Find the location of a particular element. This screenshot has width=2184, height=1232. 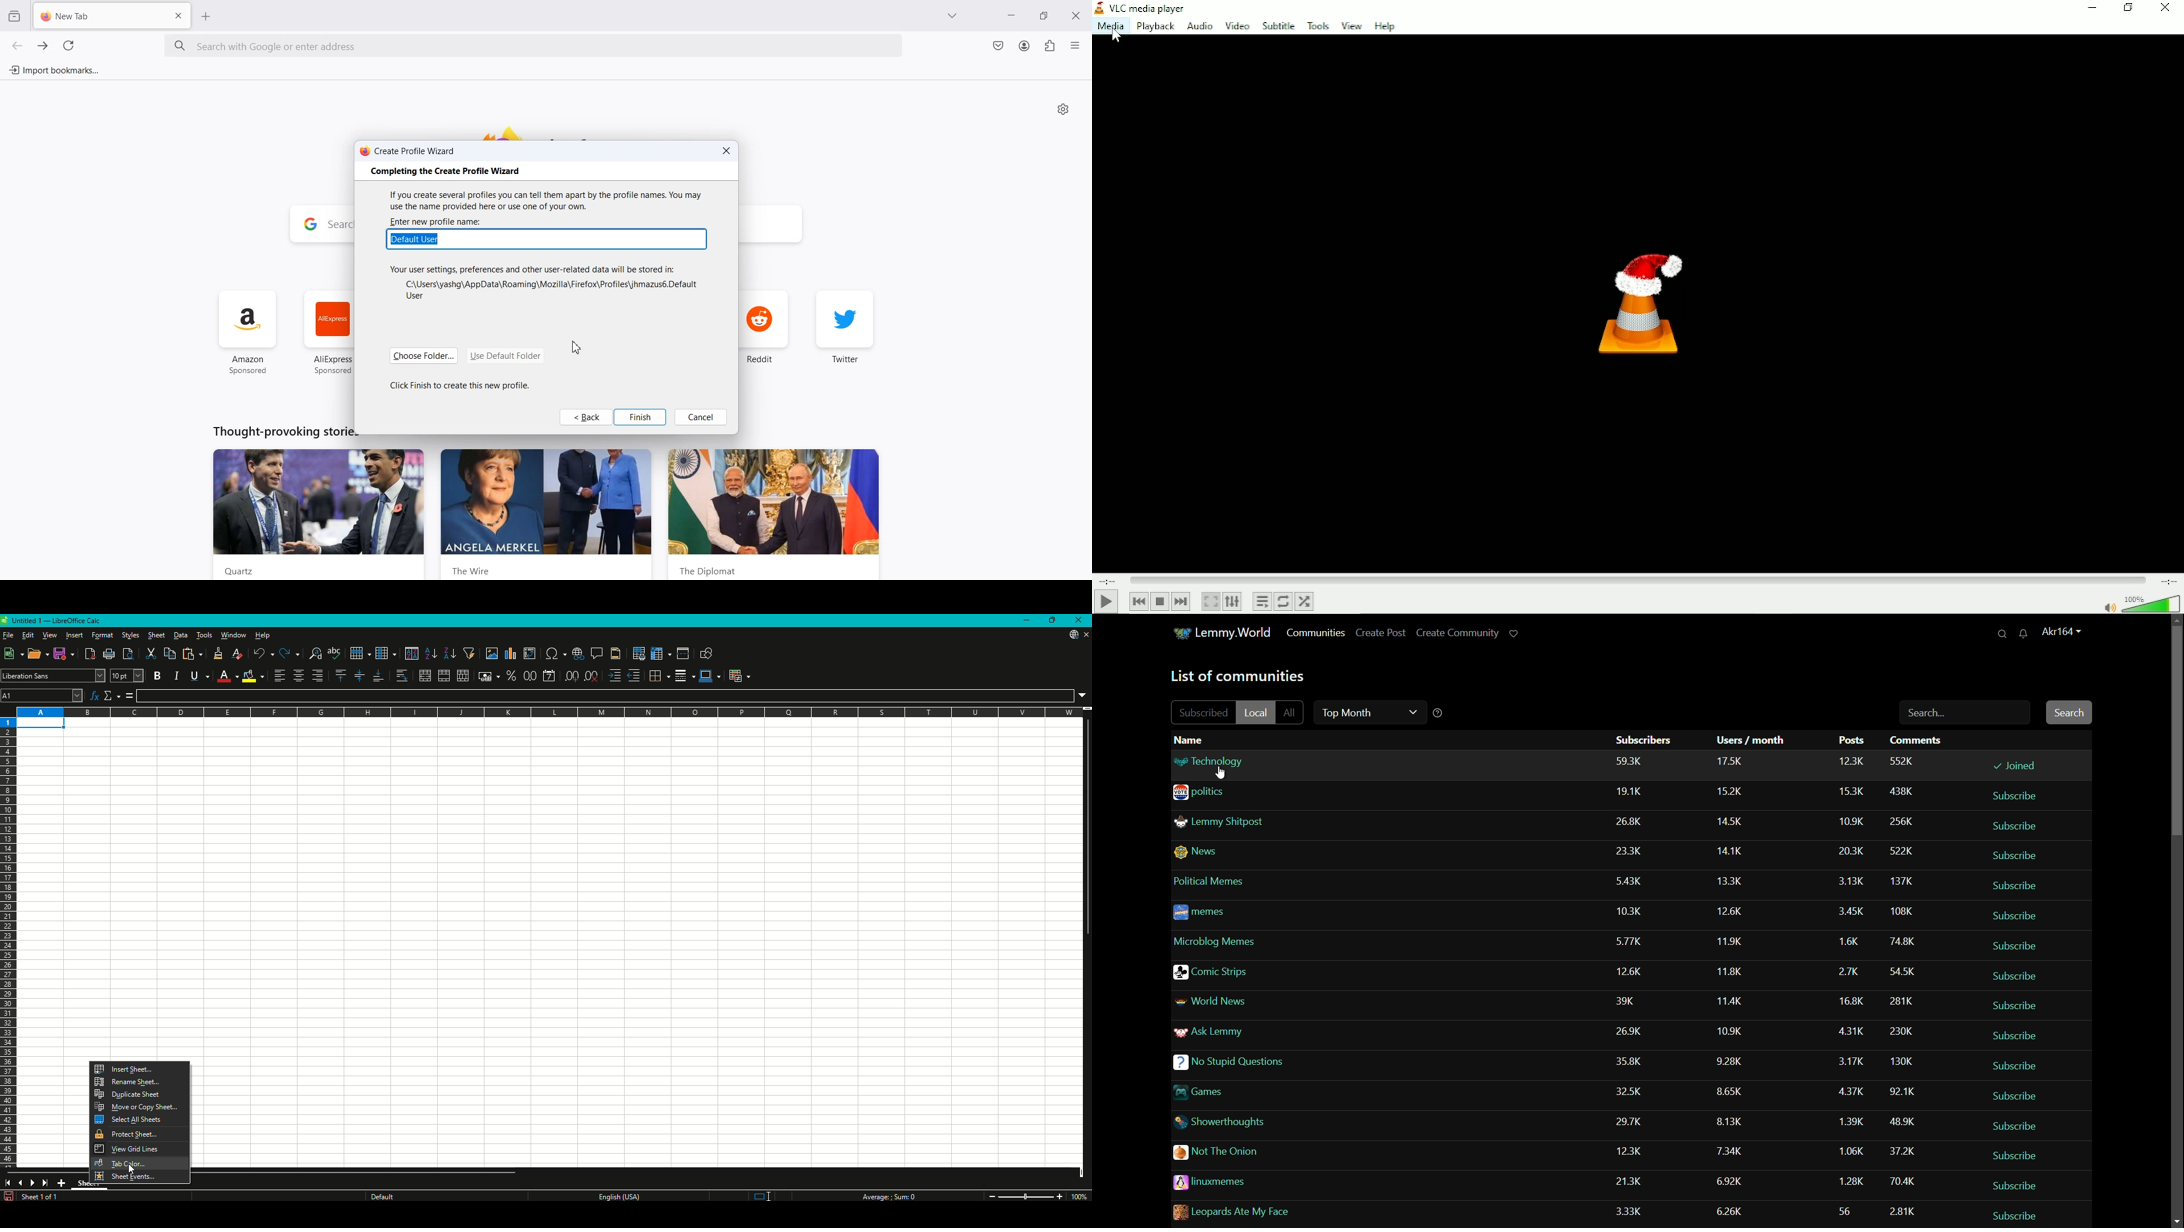

Spelling is located at coordinates (335, 653).